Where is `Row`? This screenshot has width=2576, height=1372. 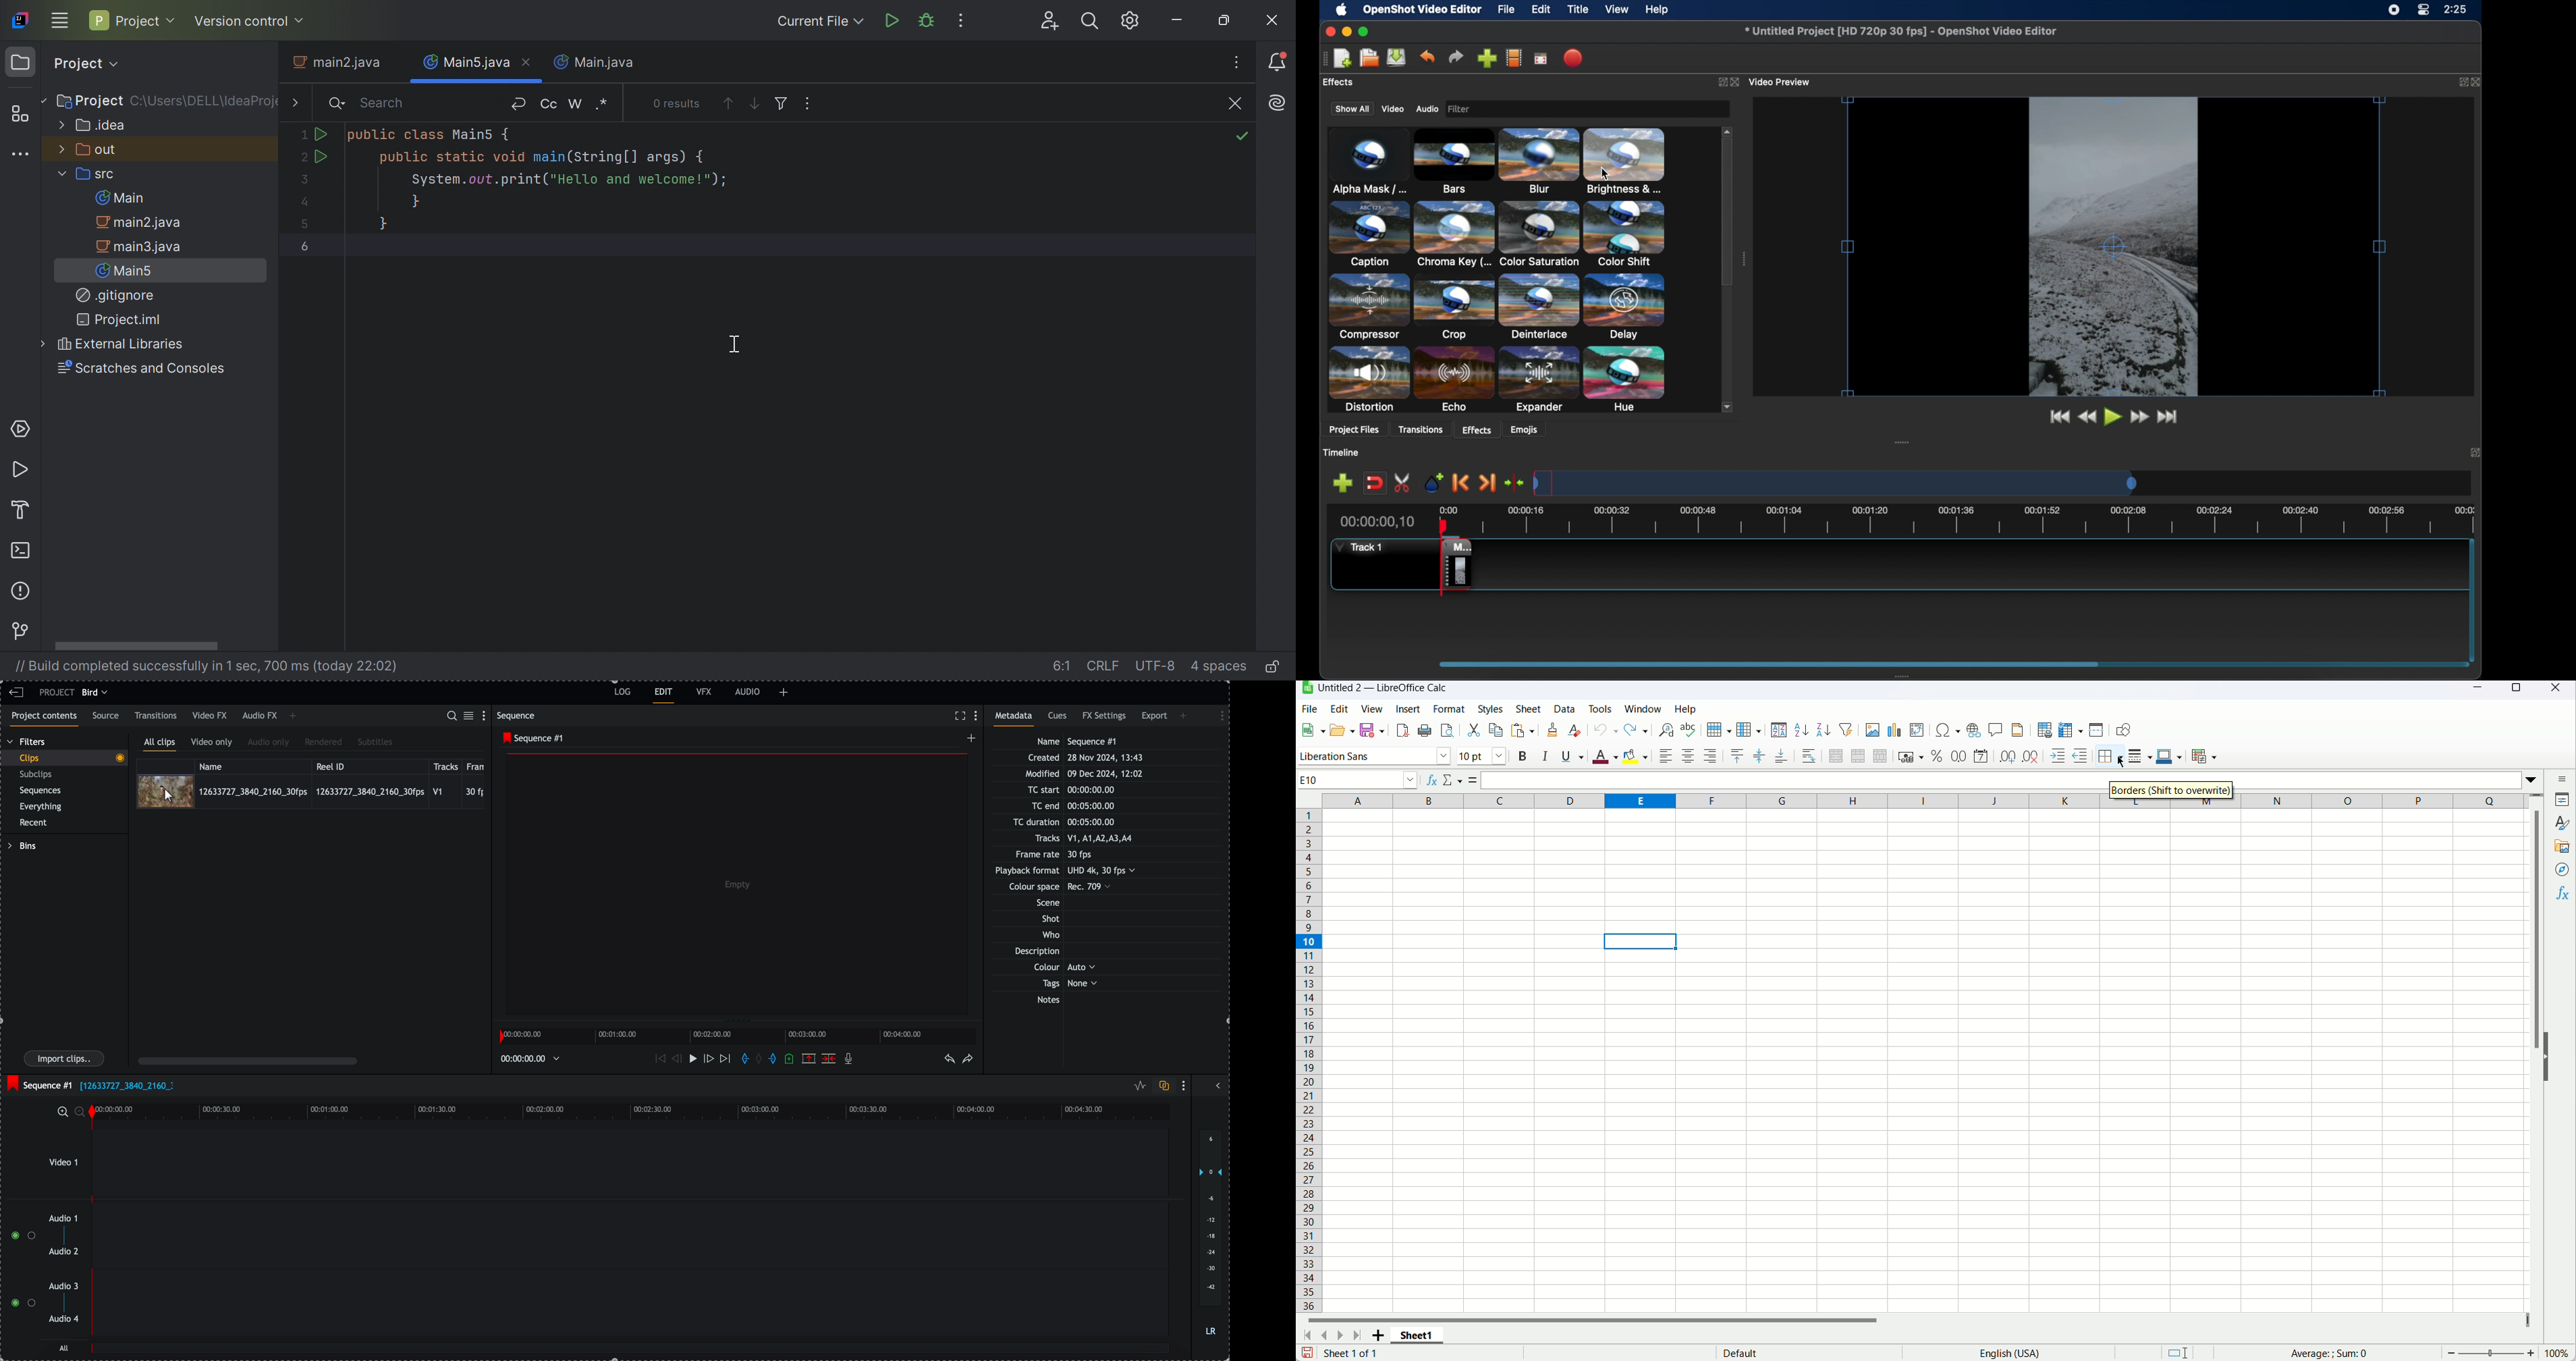 Row is located at coordinates (1718, 729).